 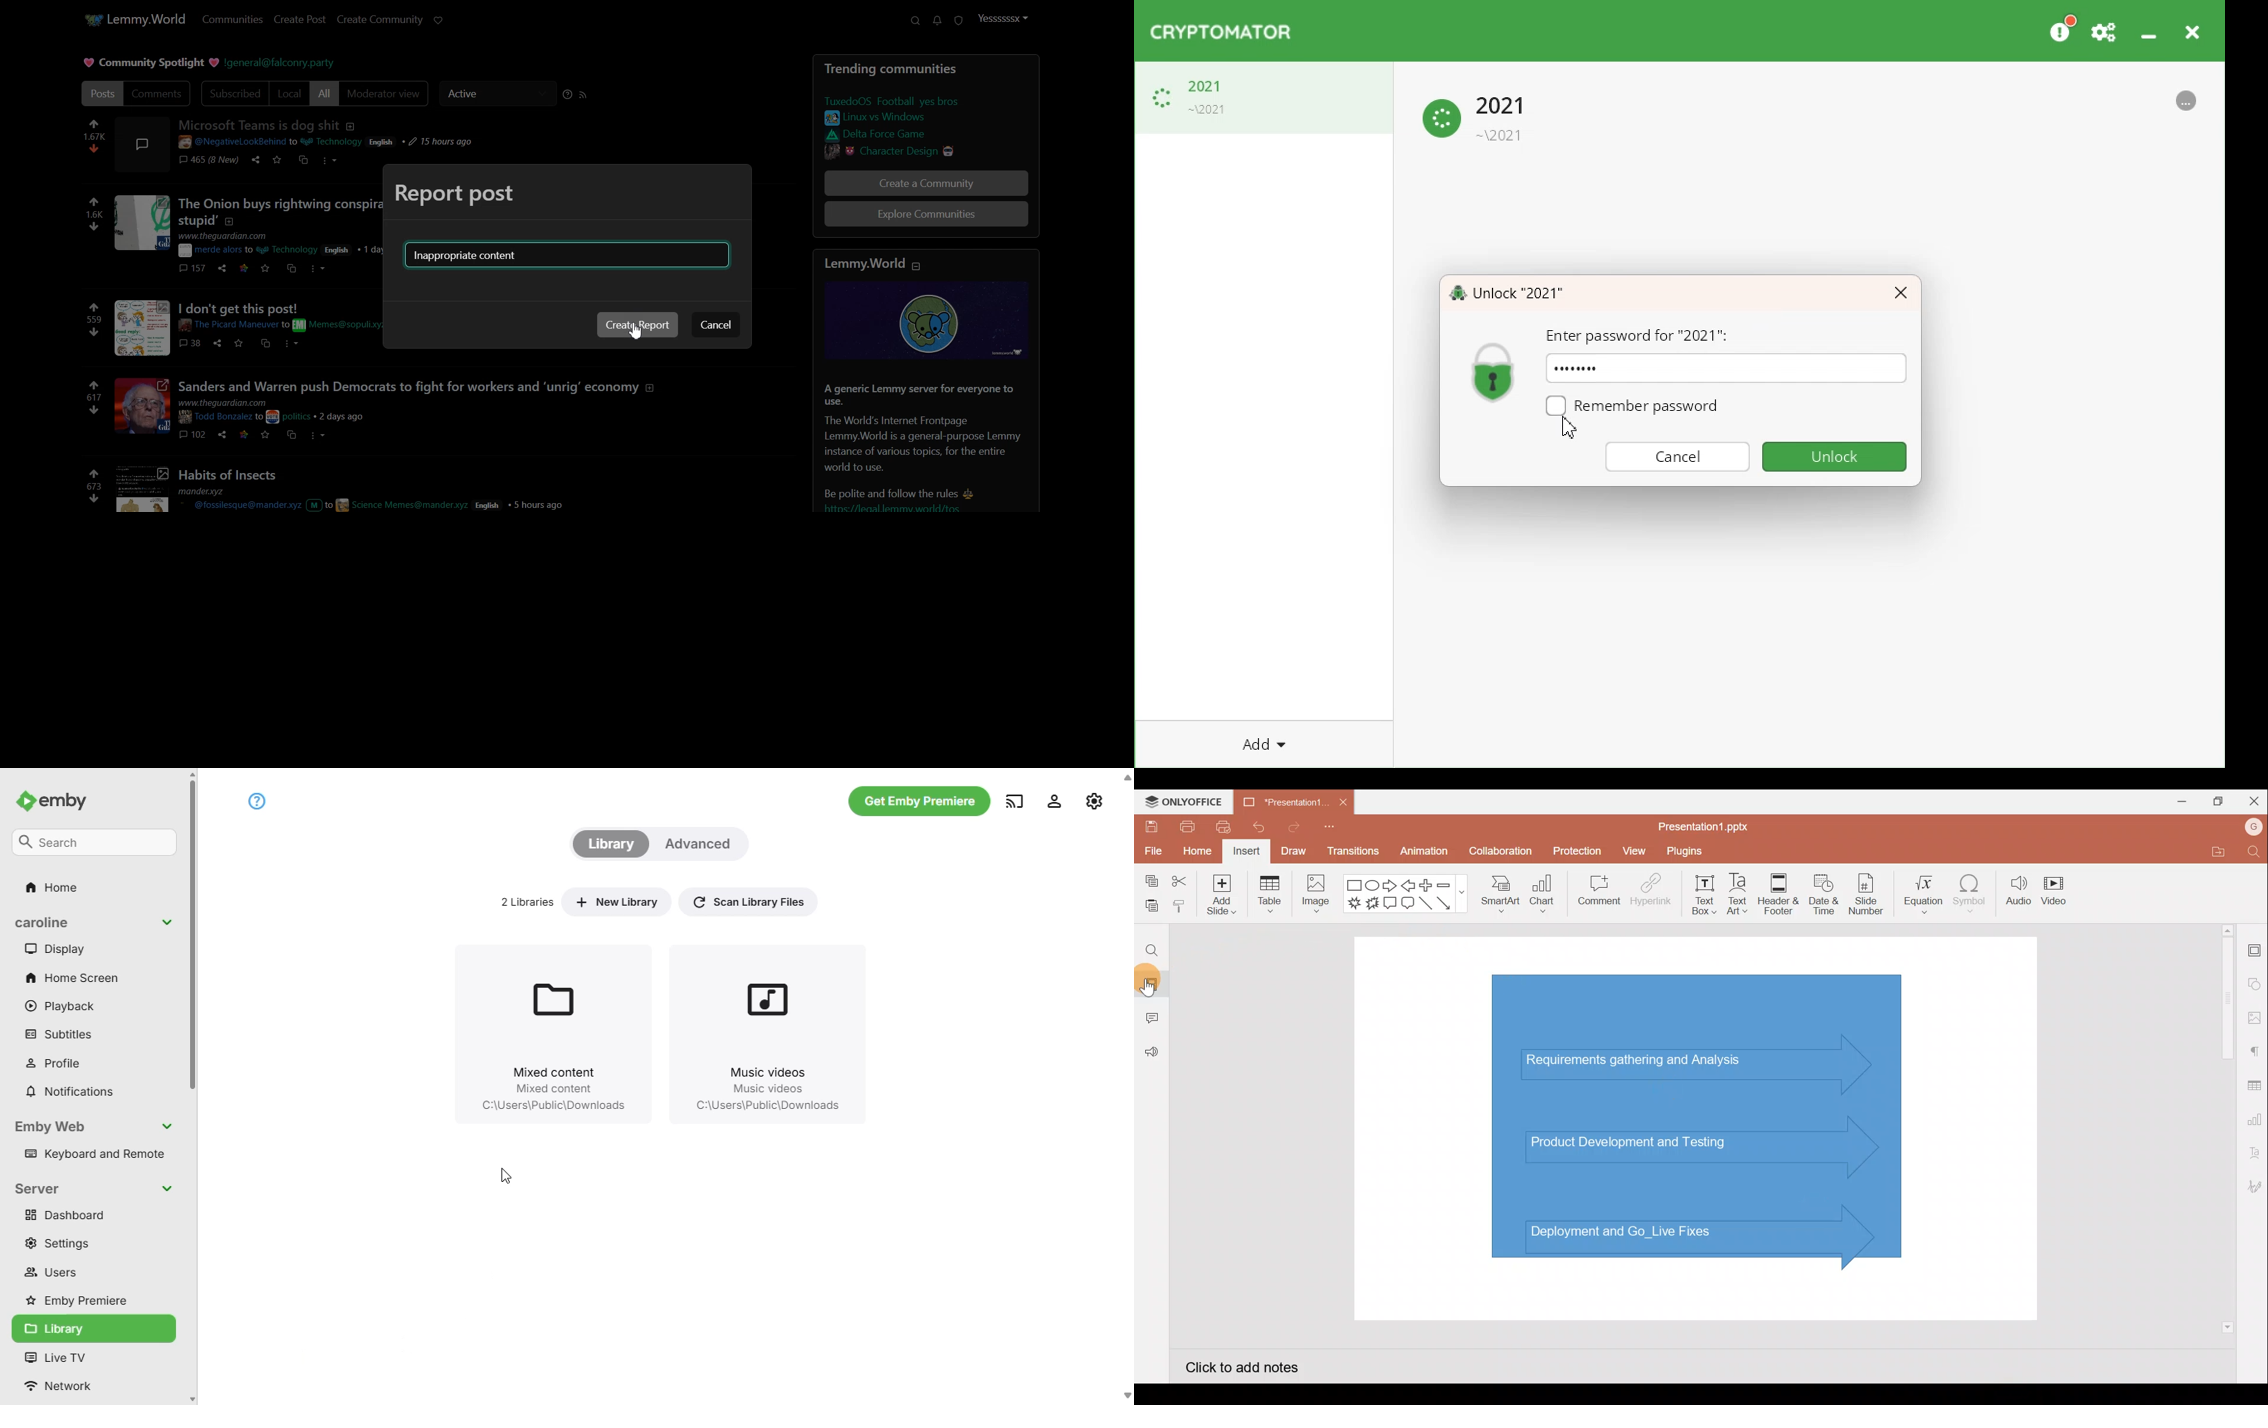 I want to click on link, so click(x=904, y=151).